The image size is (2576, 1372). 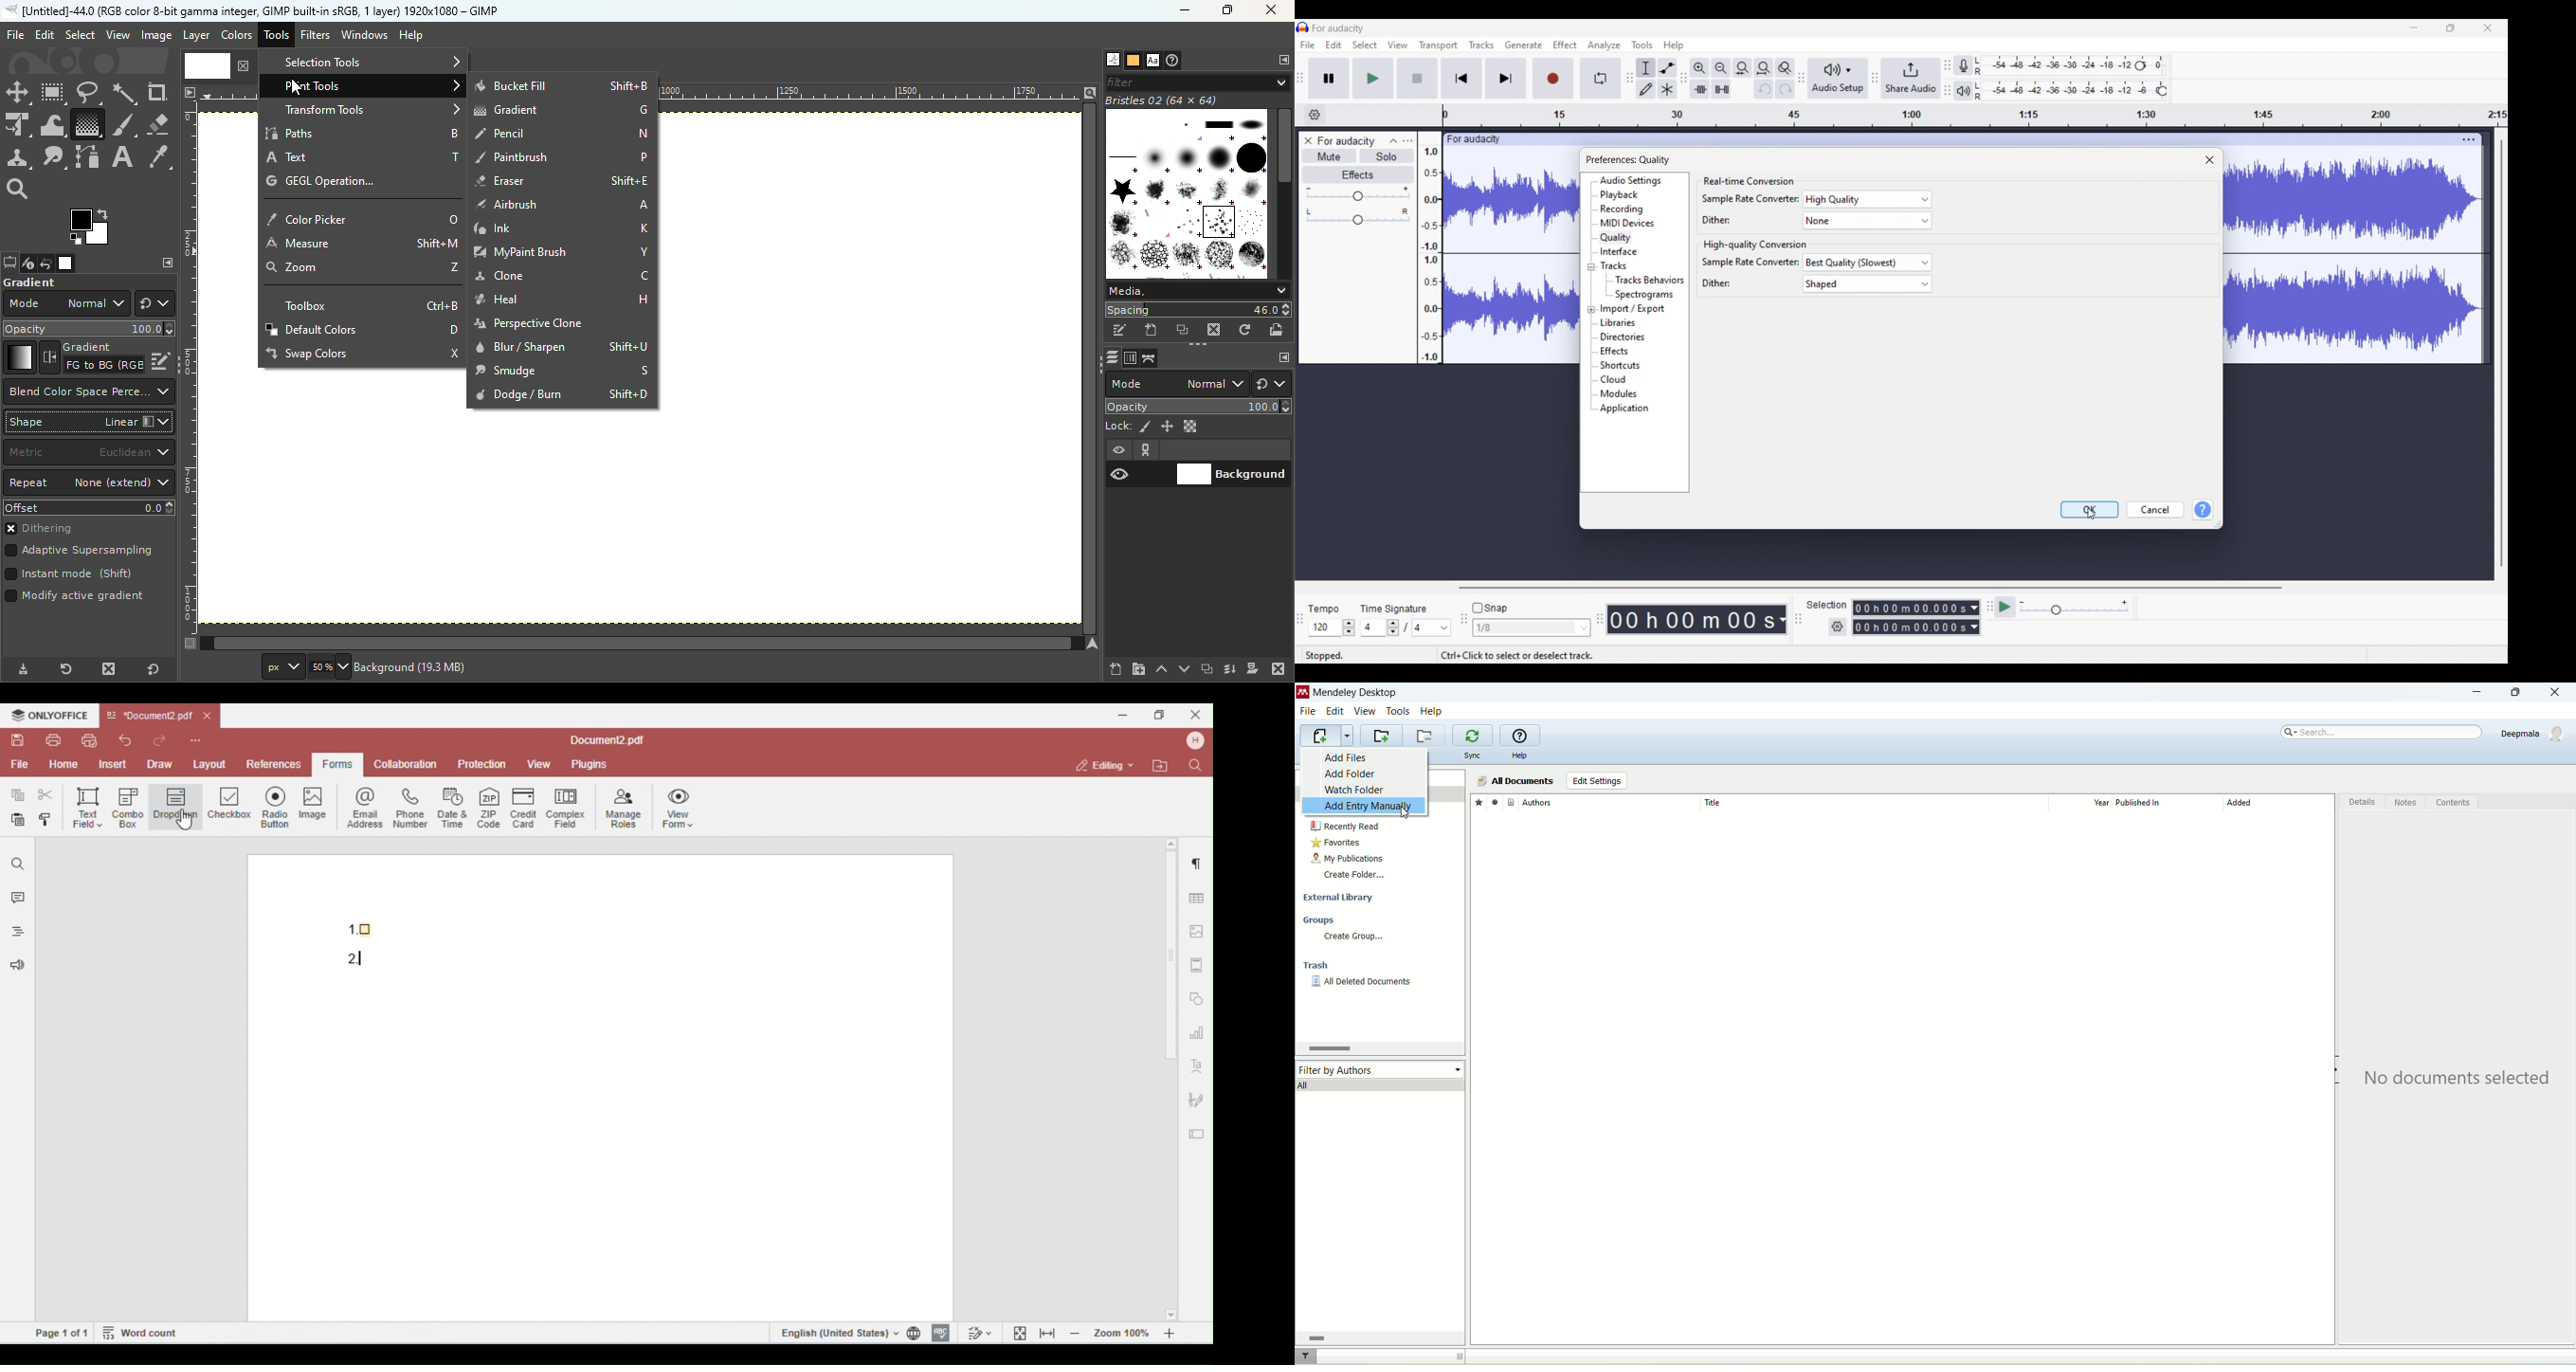 What do you see at coordinates (1785, 89) in the screenshot?
I see `Redo` at bounding box center [1785, 89].